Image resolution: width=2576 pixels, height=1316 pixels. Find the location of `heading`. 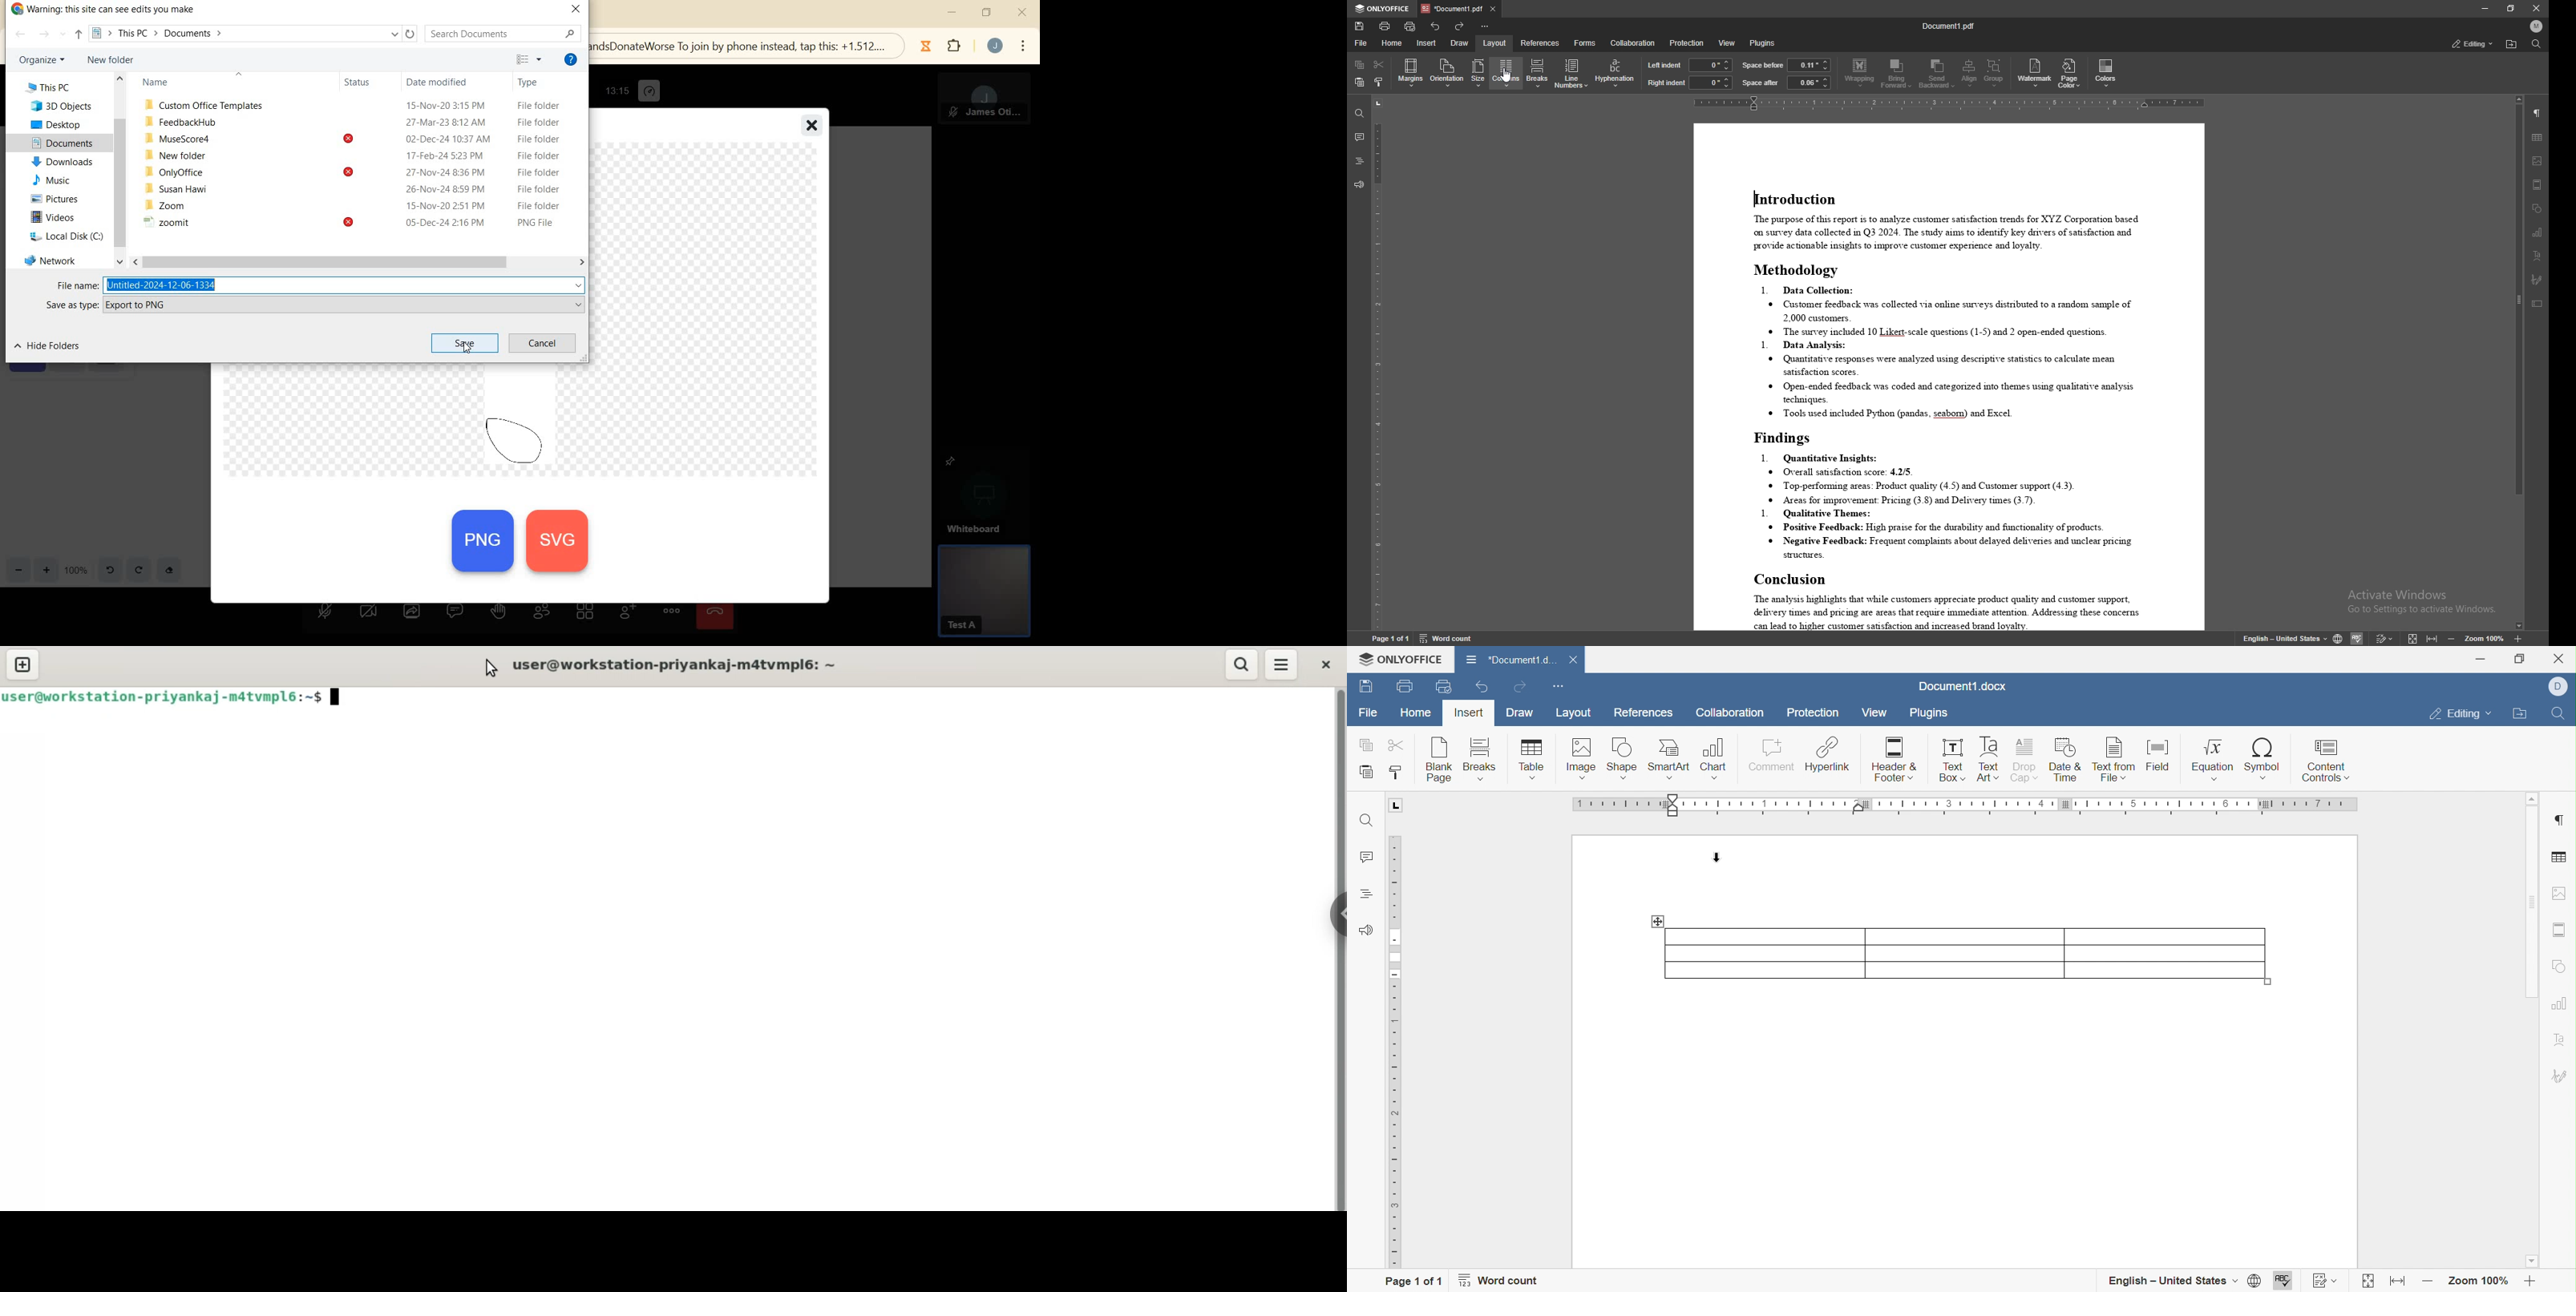

heading is located at coordinates (1359, 162).